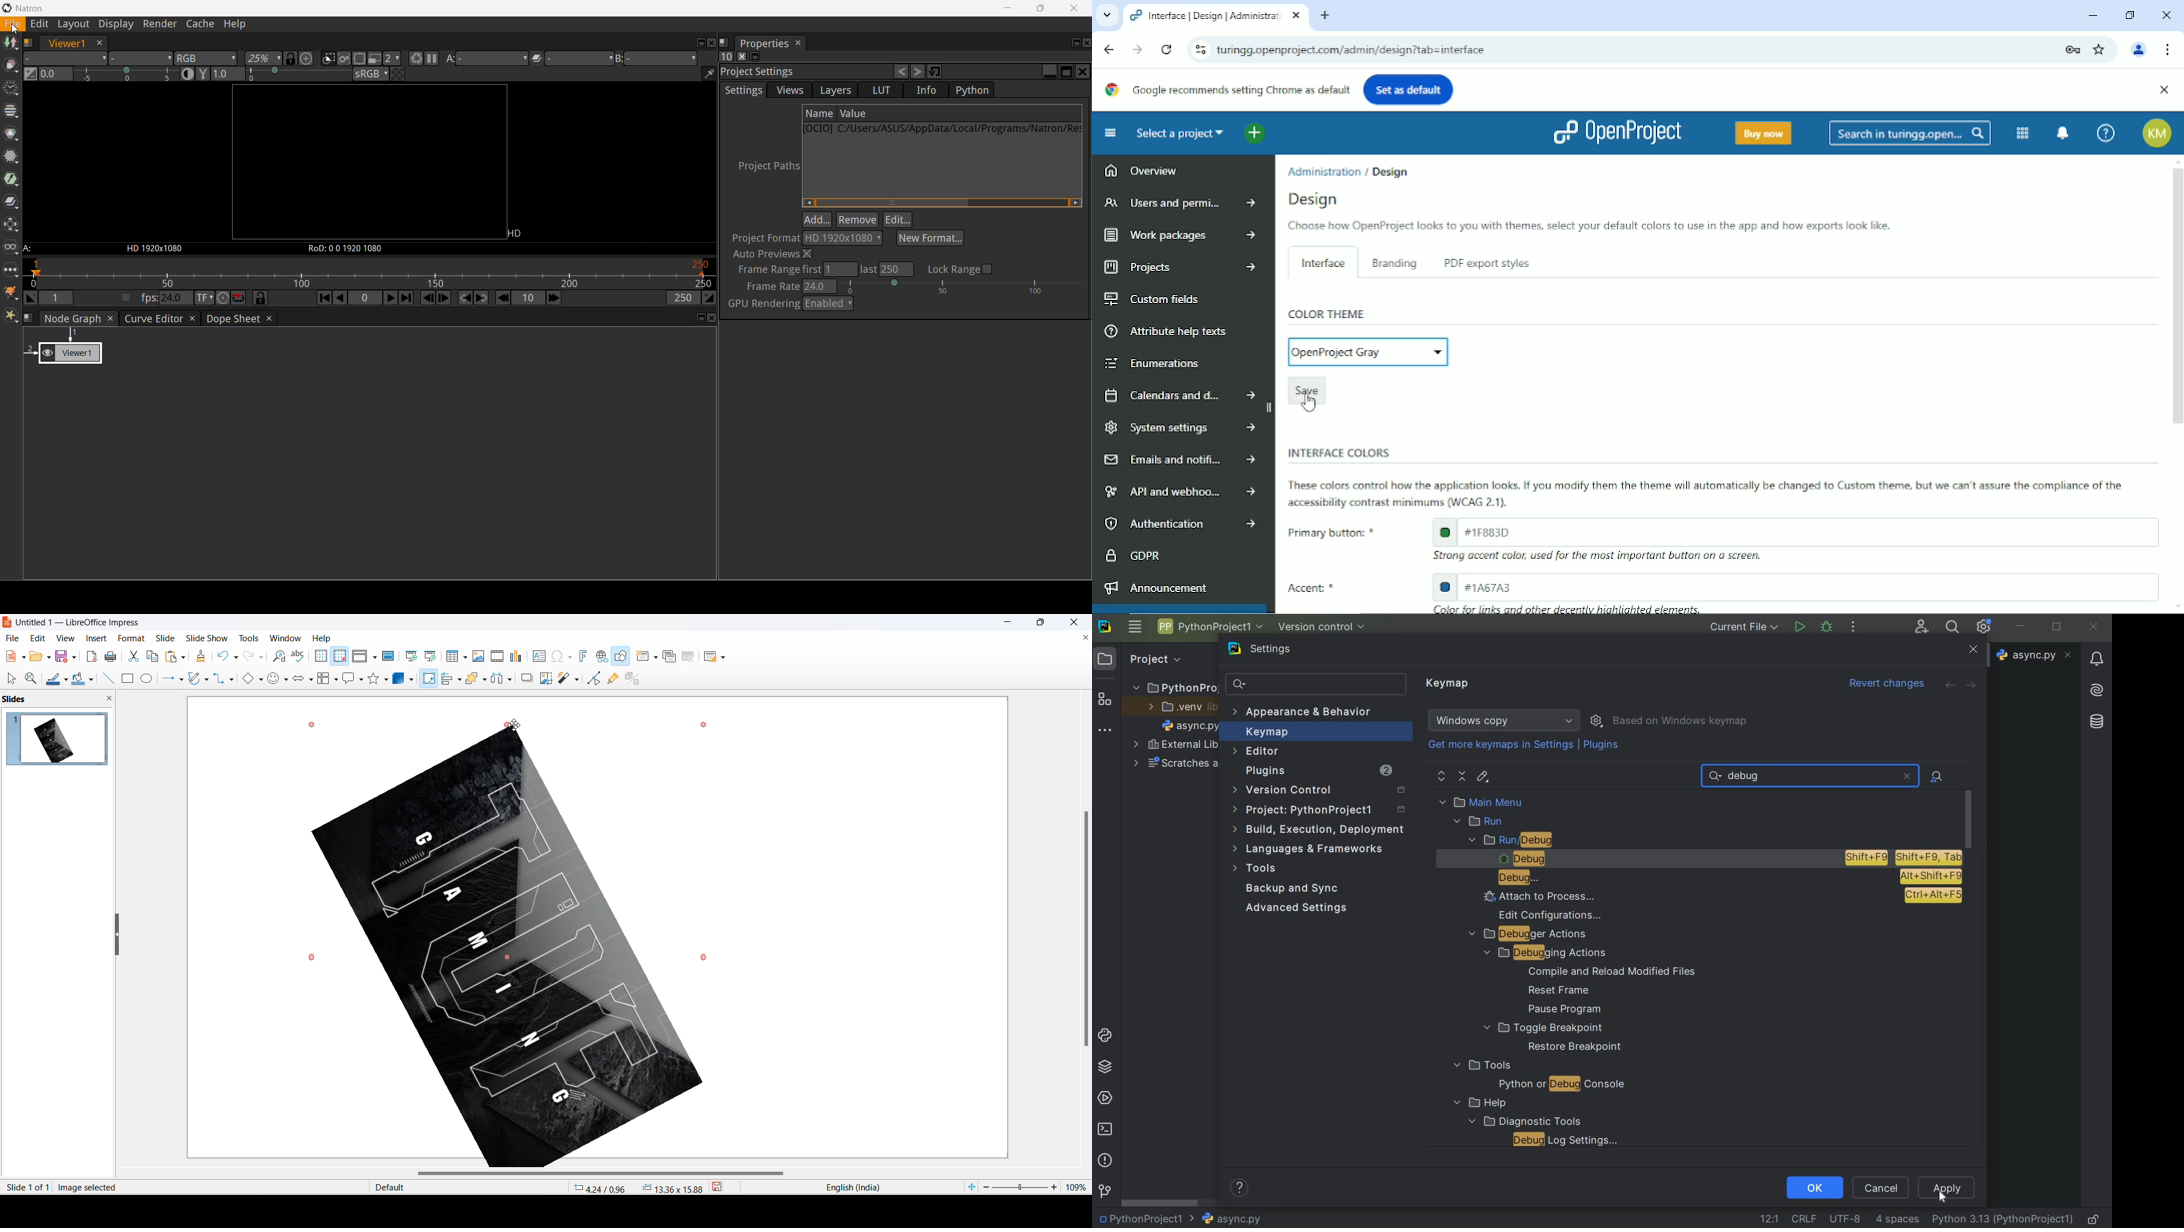 This screenshot has width=2184, height=1232. What do you see at coordinates (819, 113) in the screenshot?
I see `Name` at bounding box center [819, 113].